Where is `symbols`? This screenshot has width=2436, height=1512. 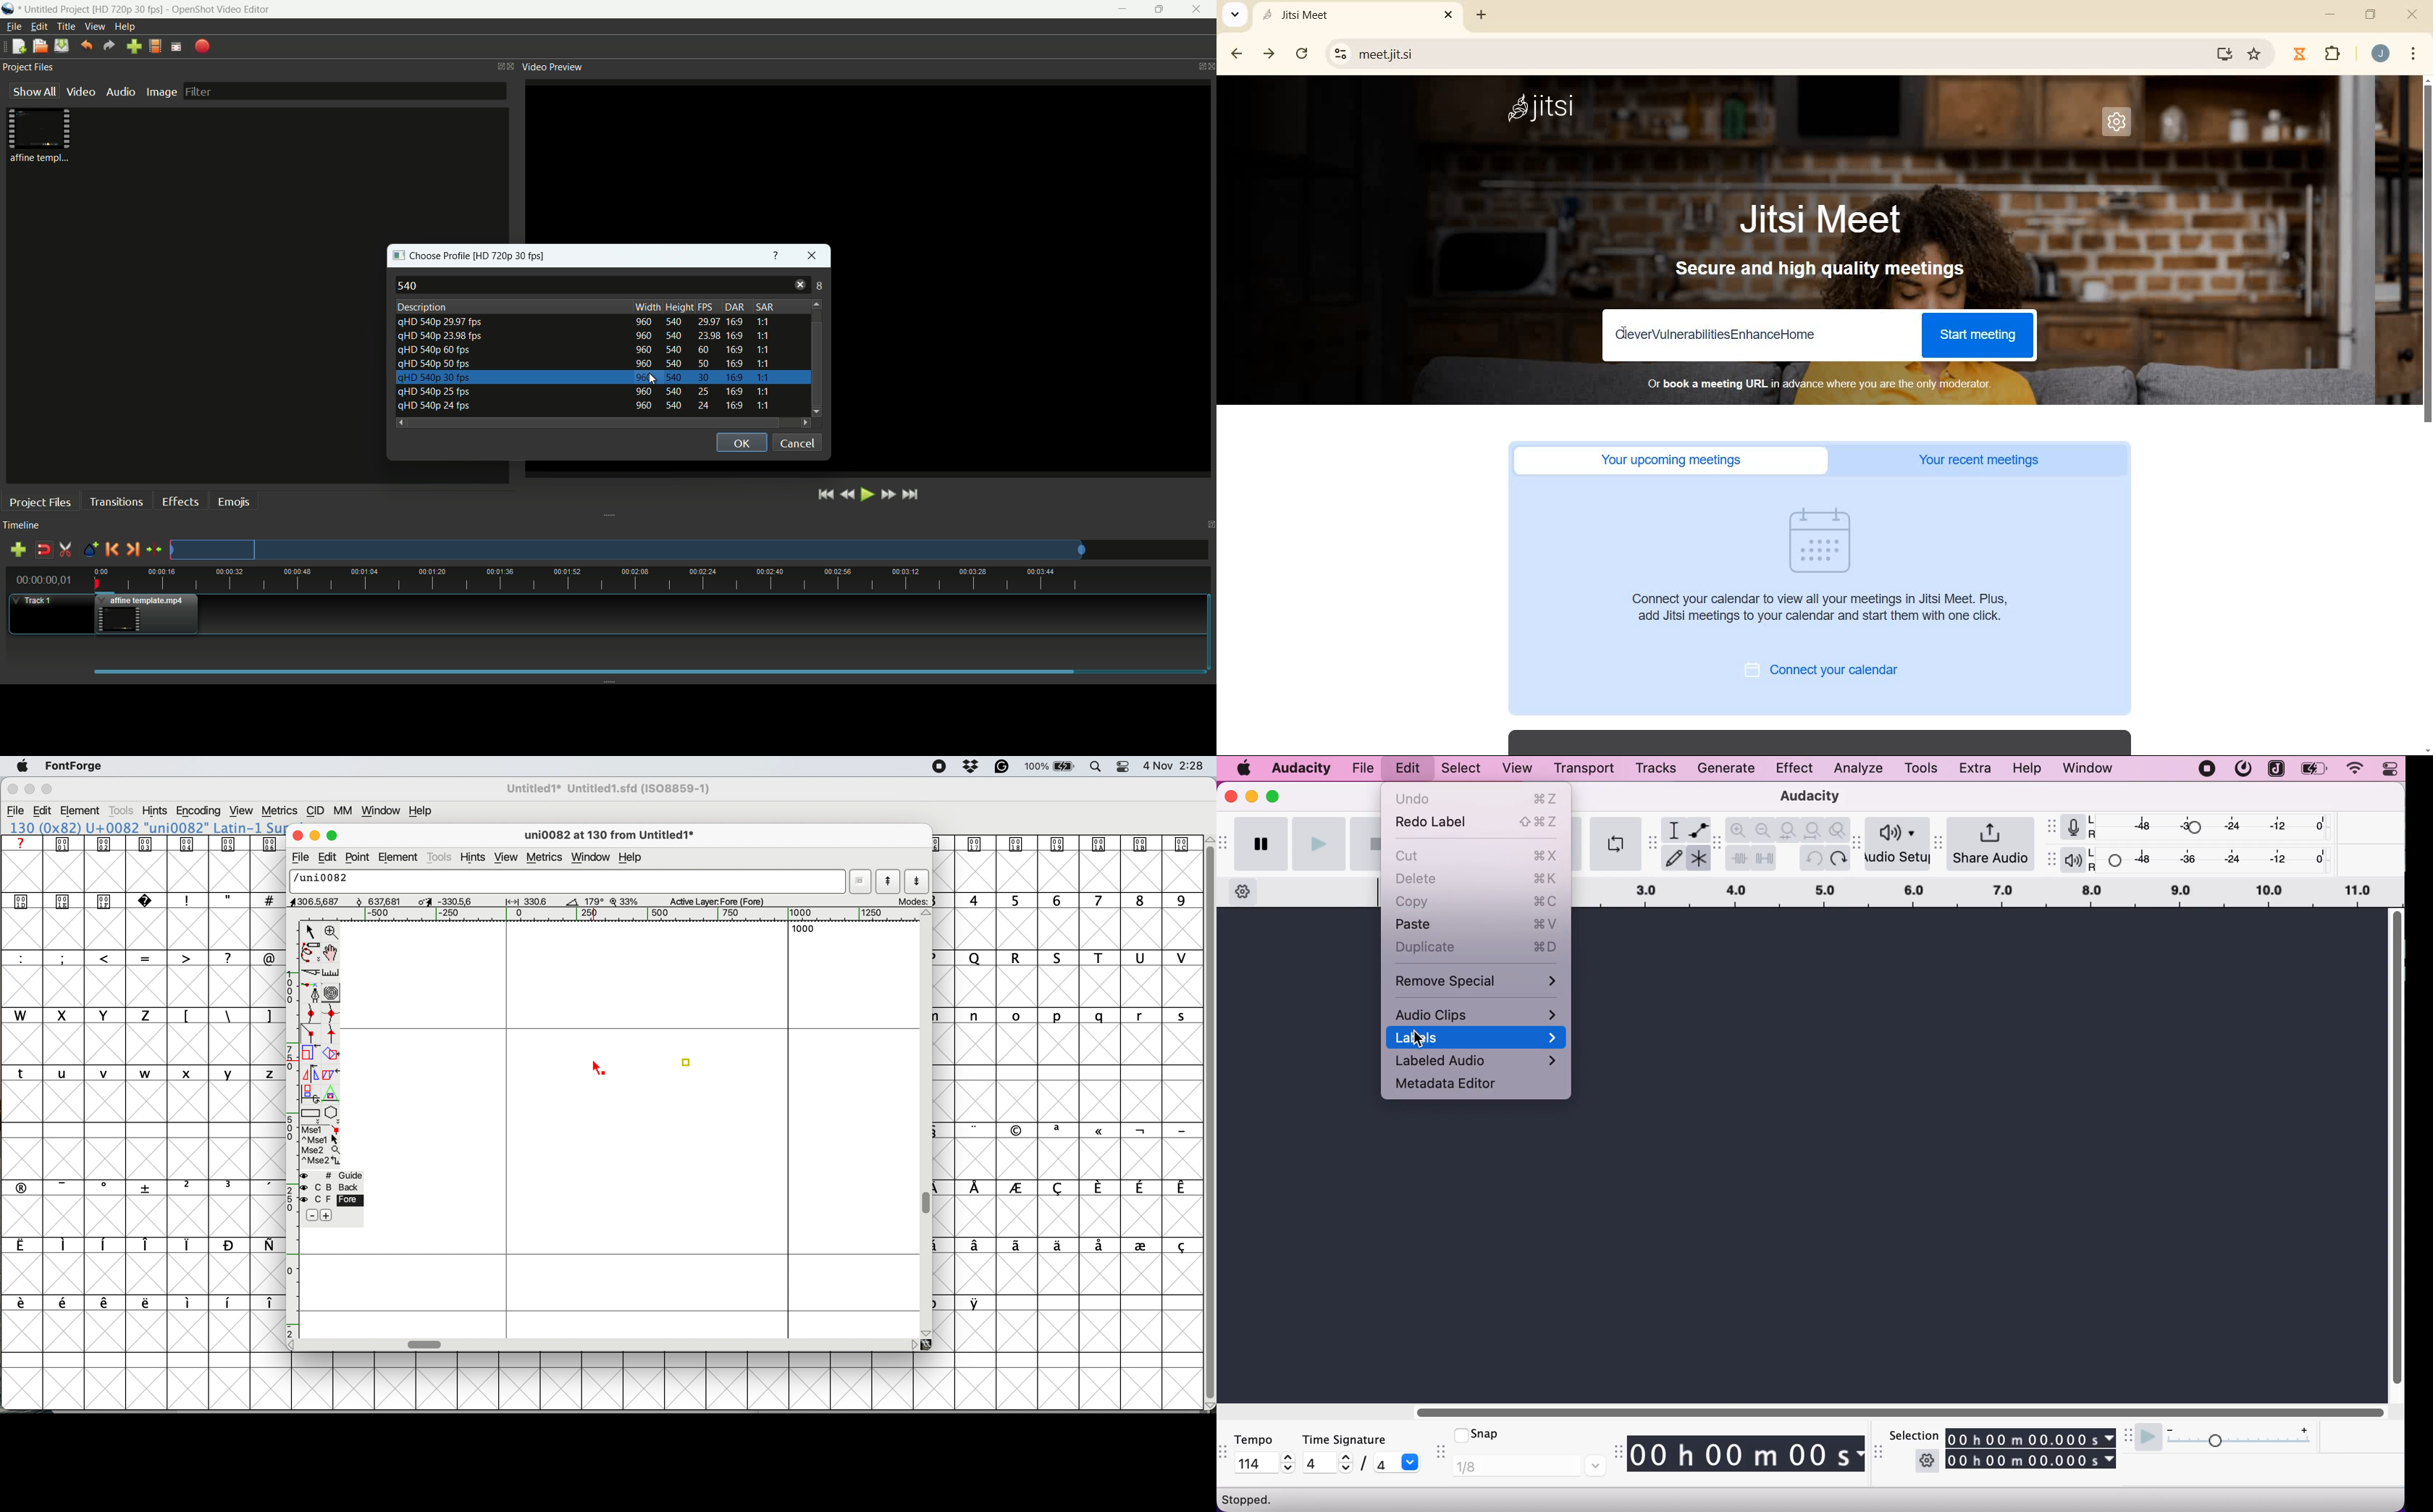 symbols is located at coordinates (140, 1245).